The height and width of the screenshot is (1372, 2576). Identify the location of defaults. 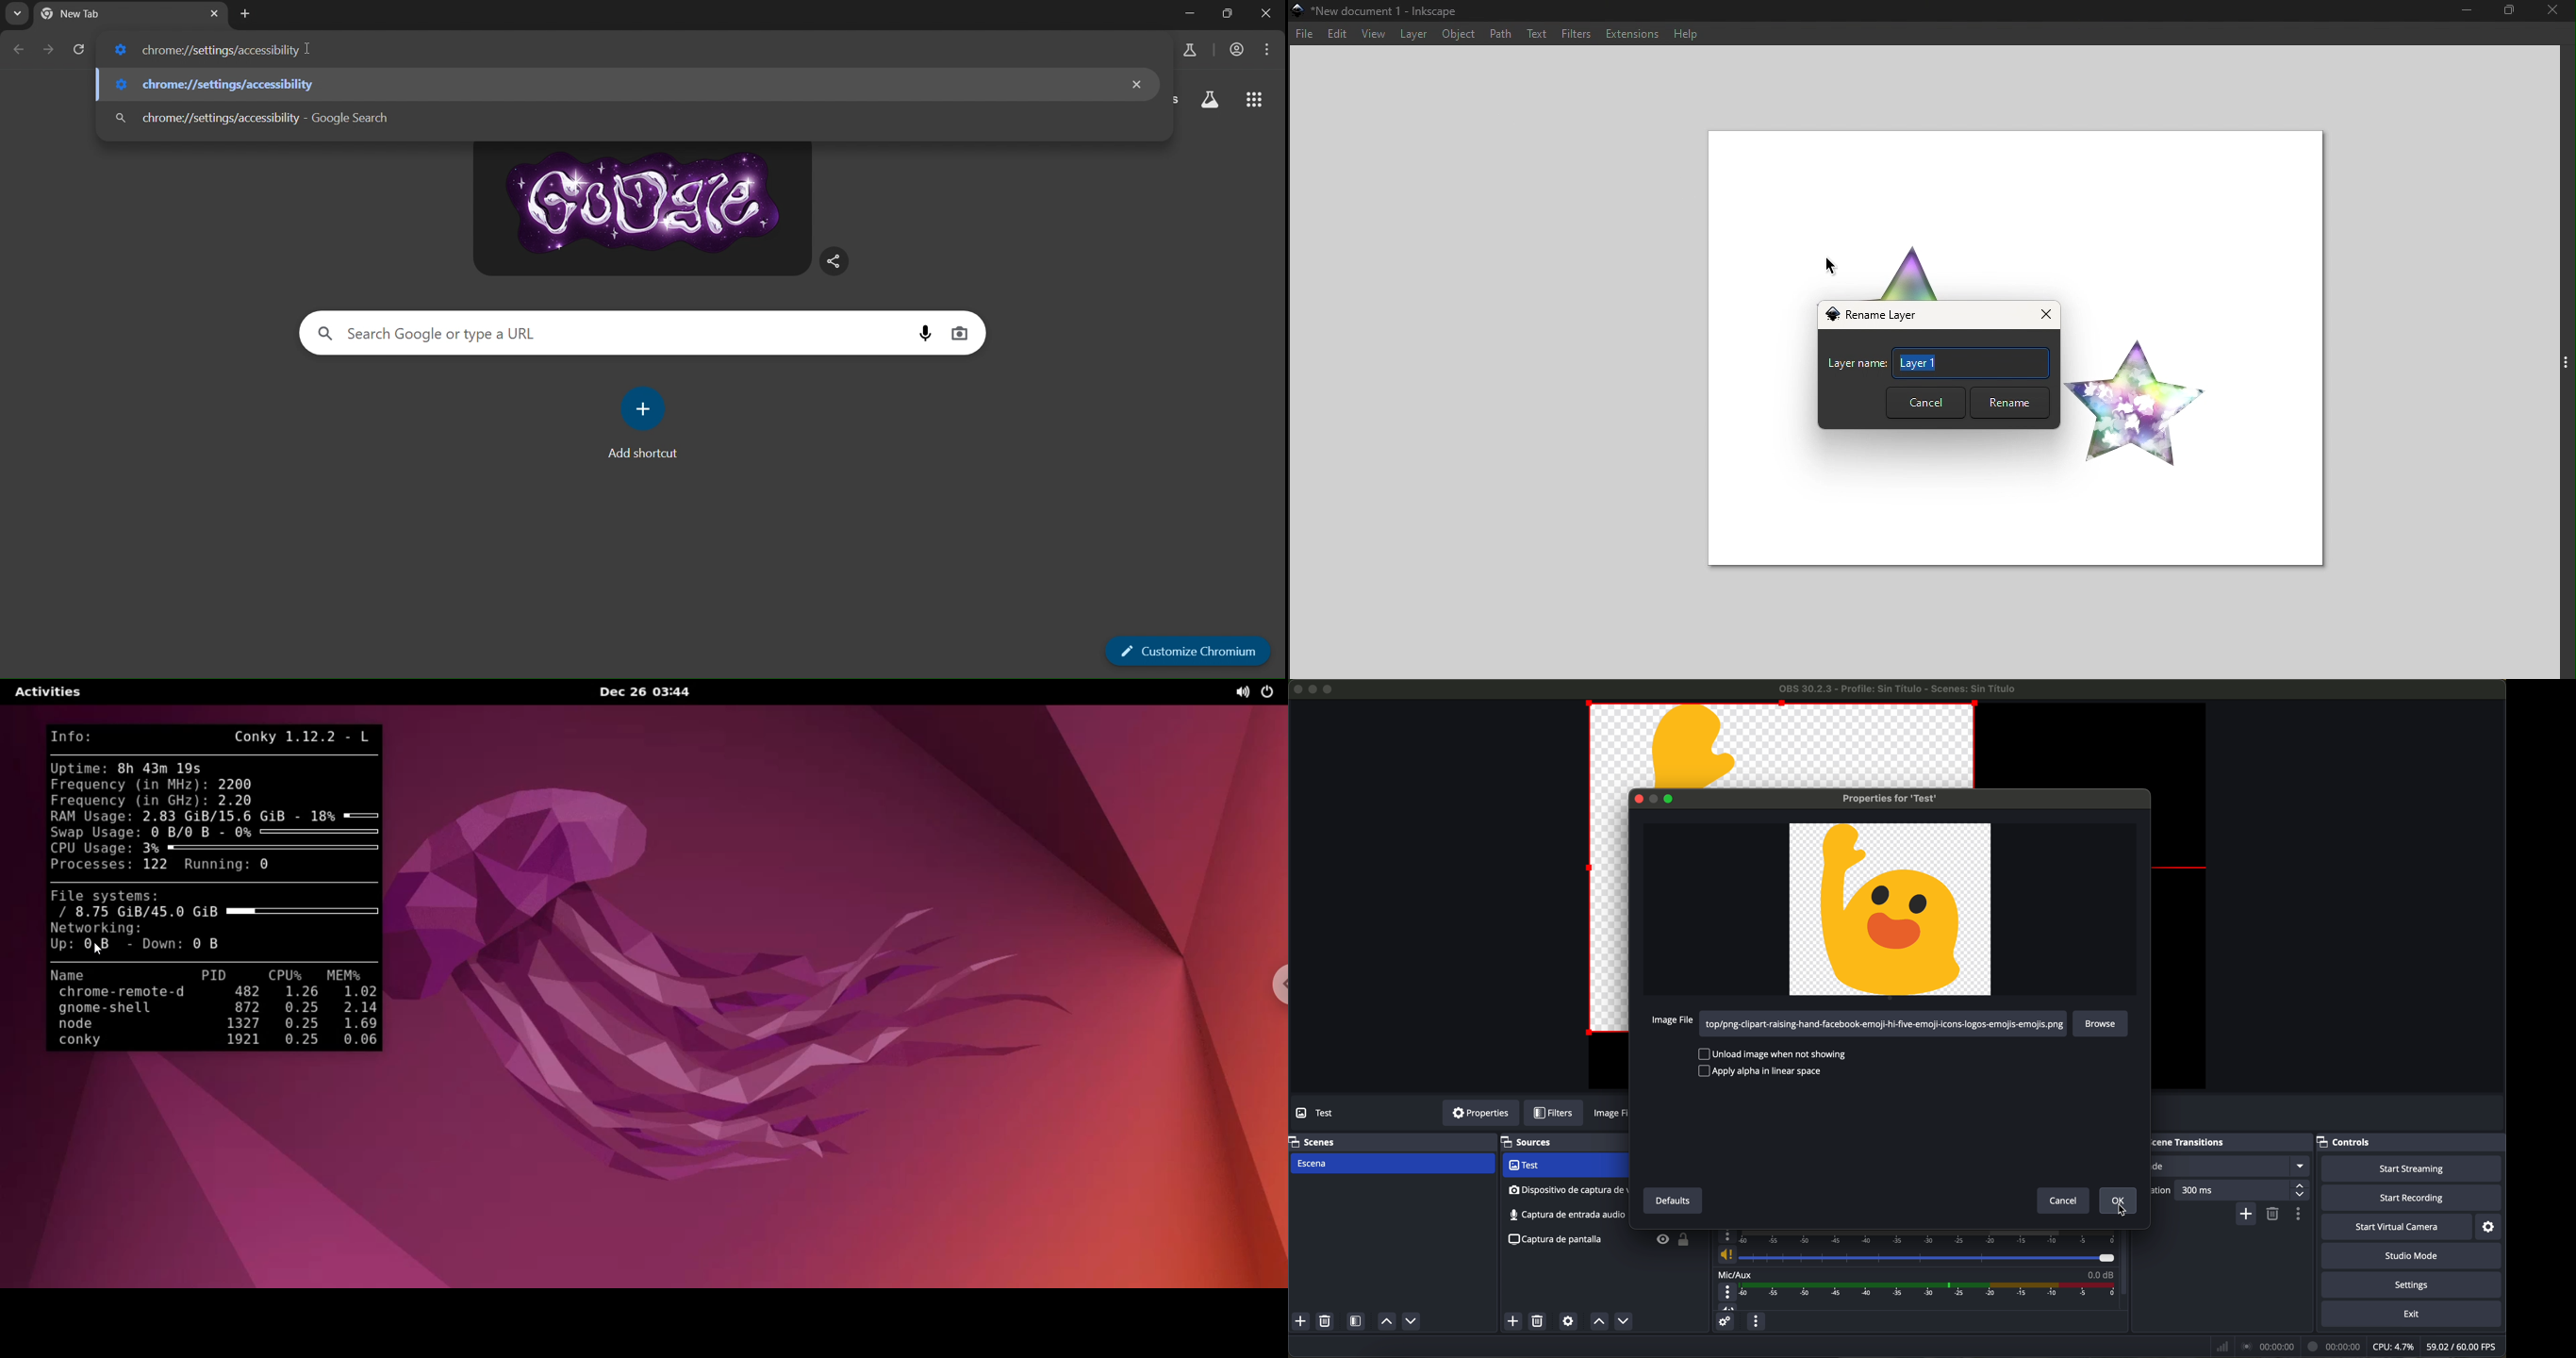
(1670, 1199).